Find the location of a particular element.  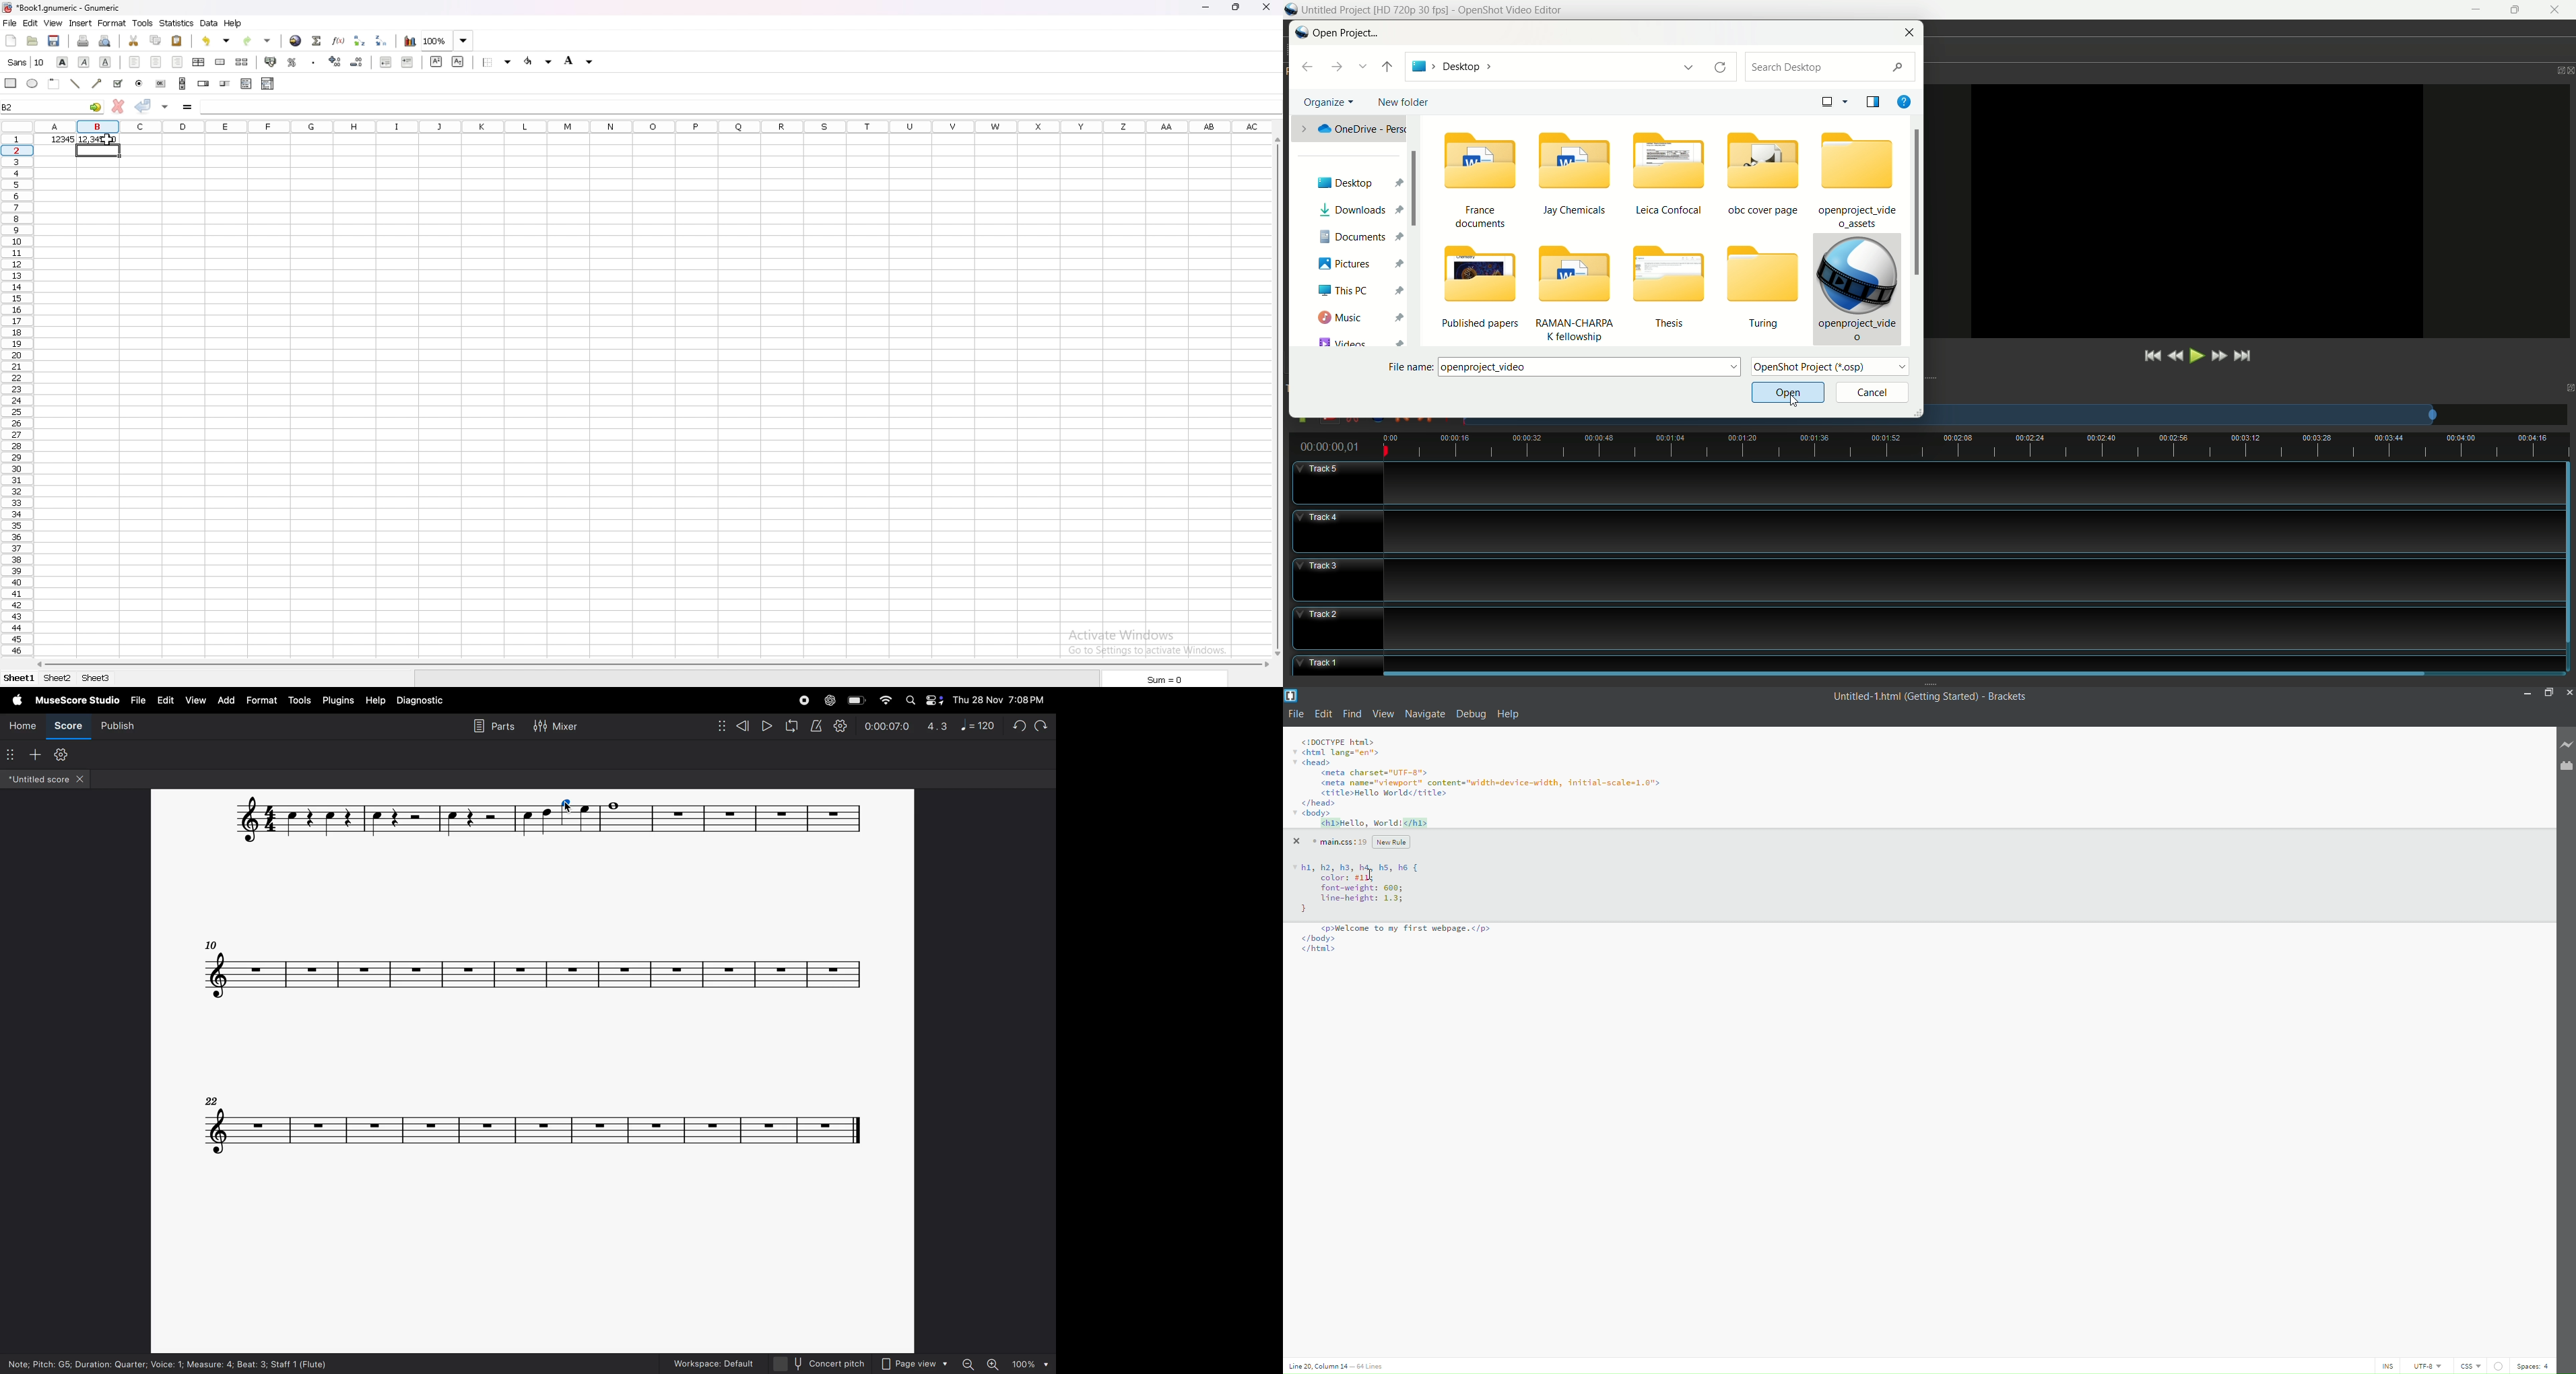

Leica Confocal is located at coordinates (1669, 174).